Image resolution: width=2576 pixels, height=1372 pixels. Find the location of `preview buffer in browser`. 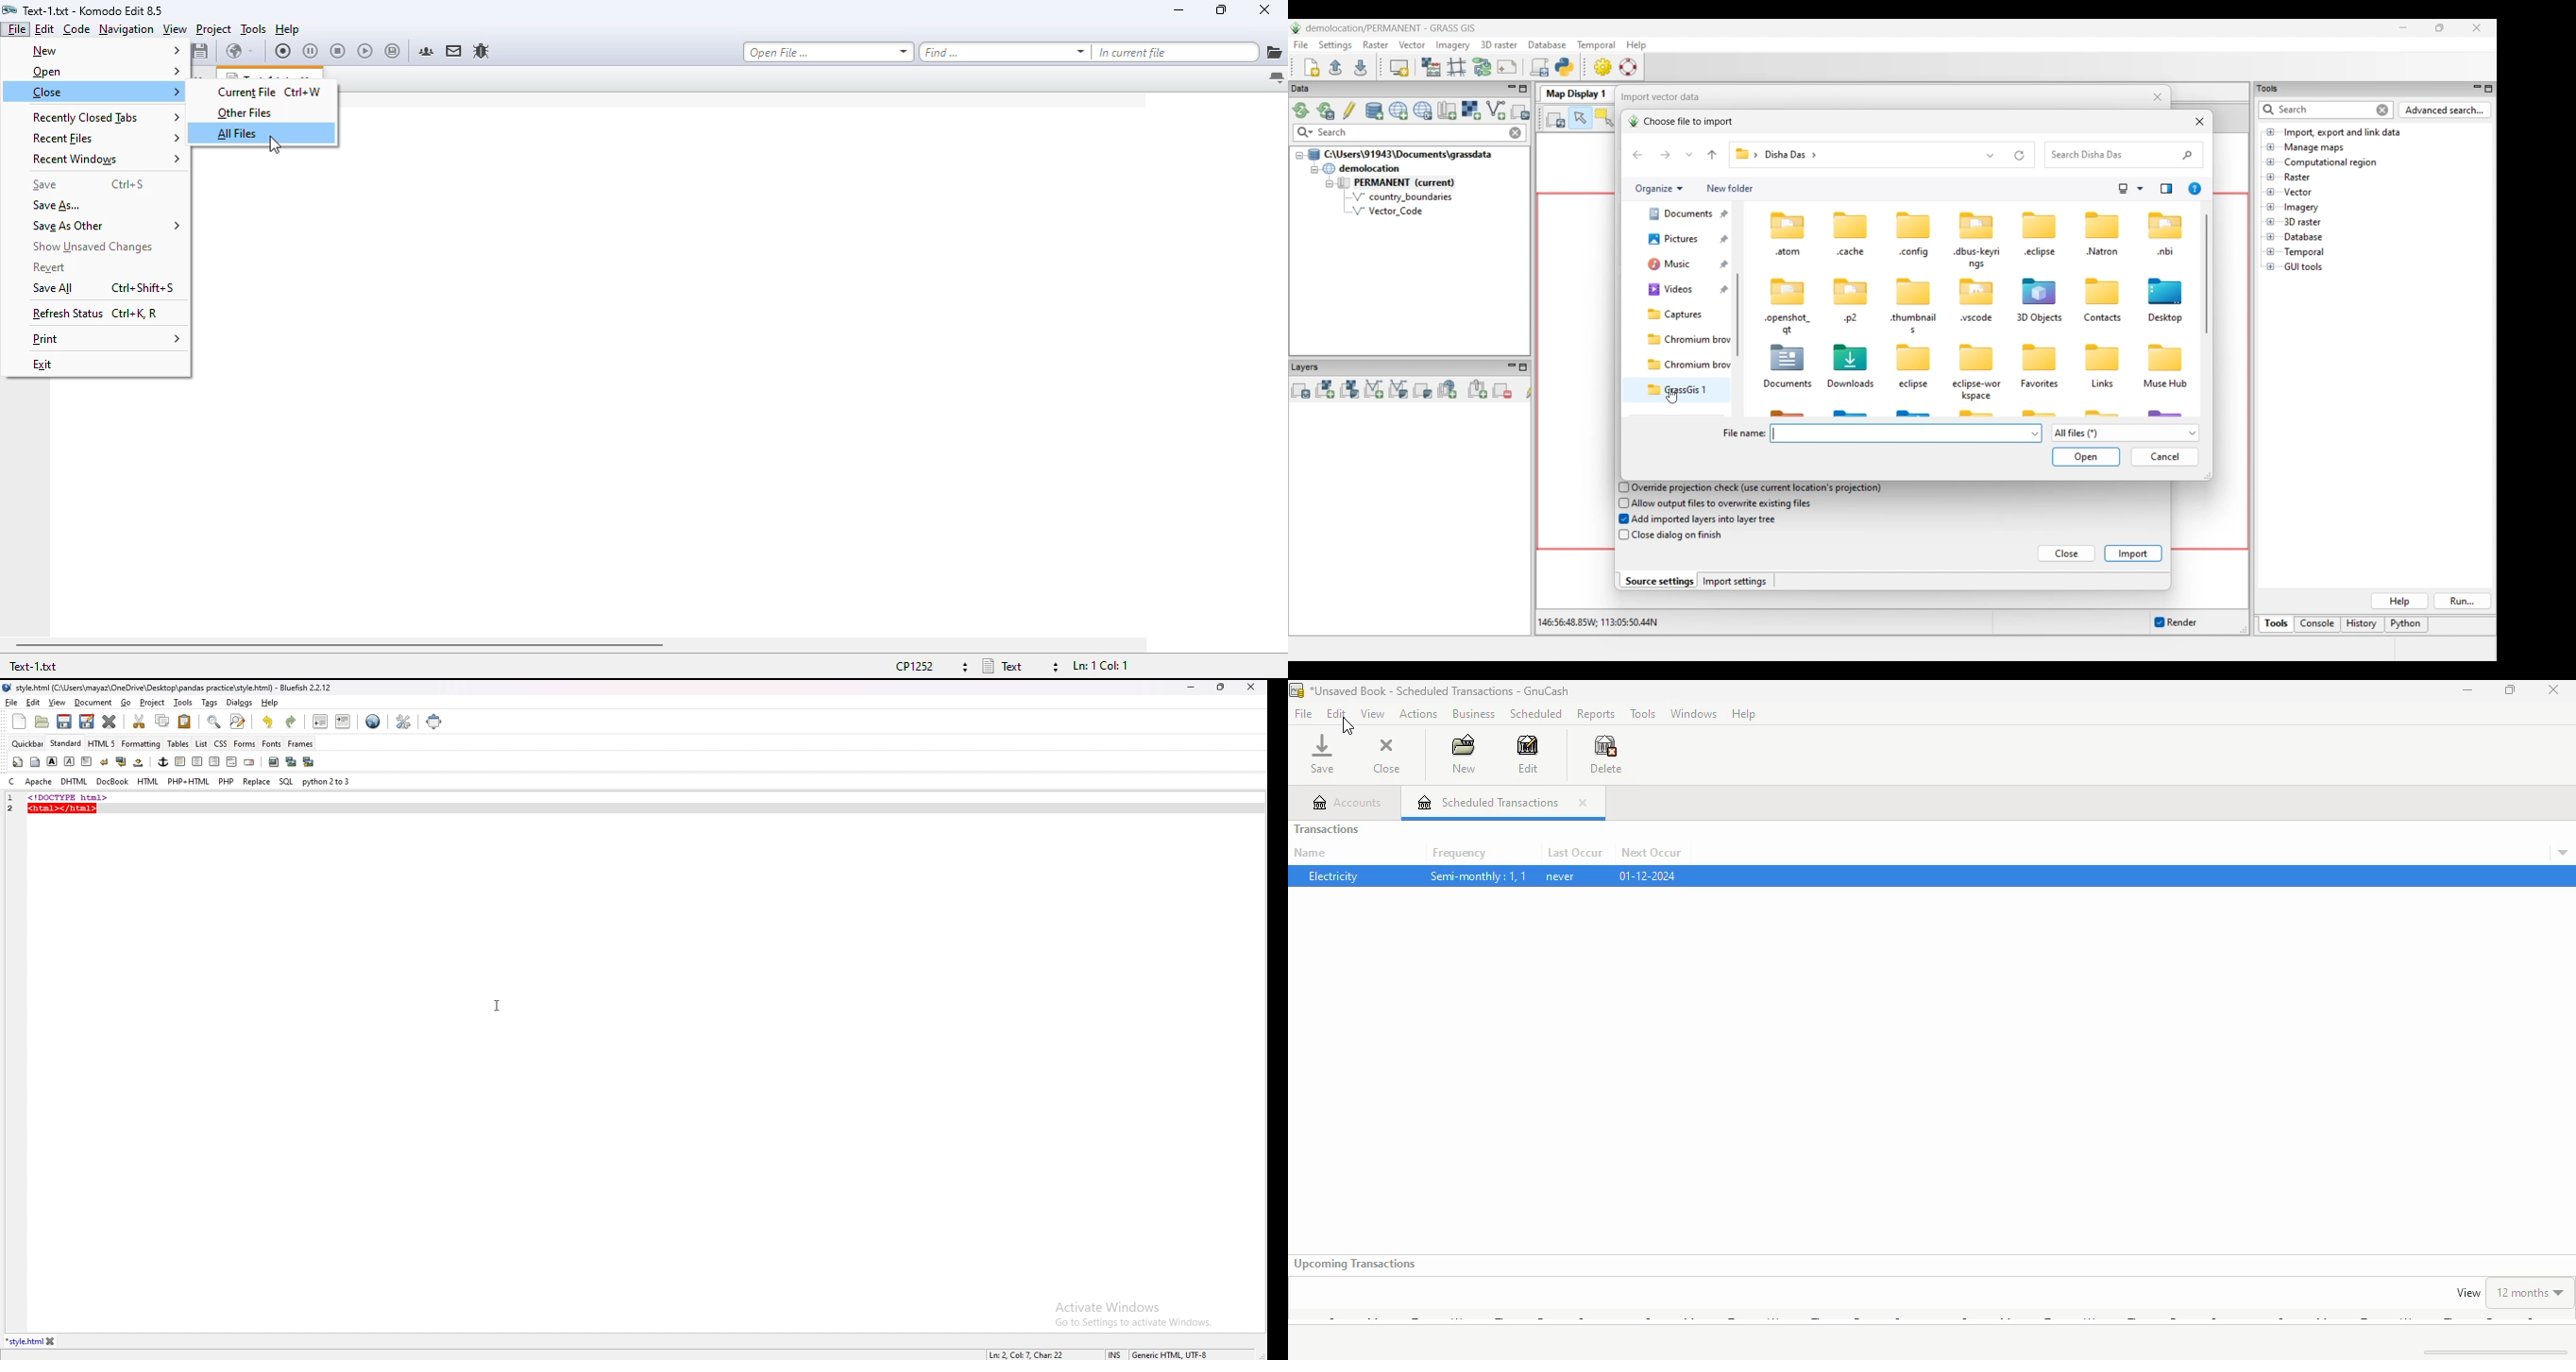

preview buffer in browser is located at coordinates (239, 51).